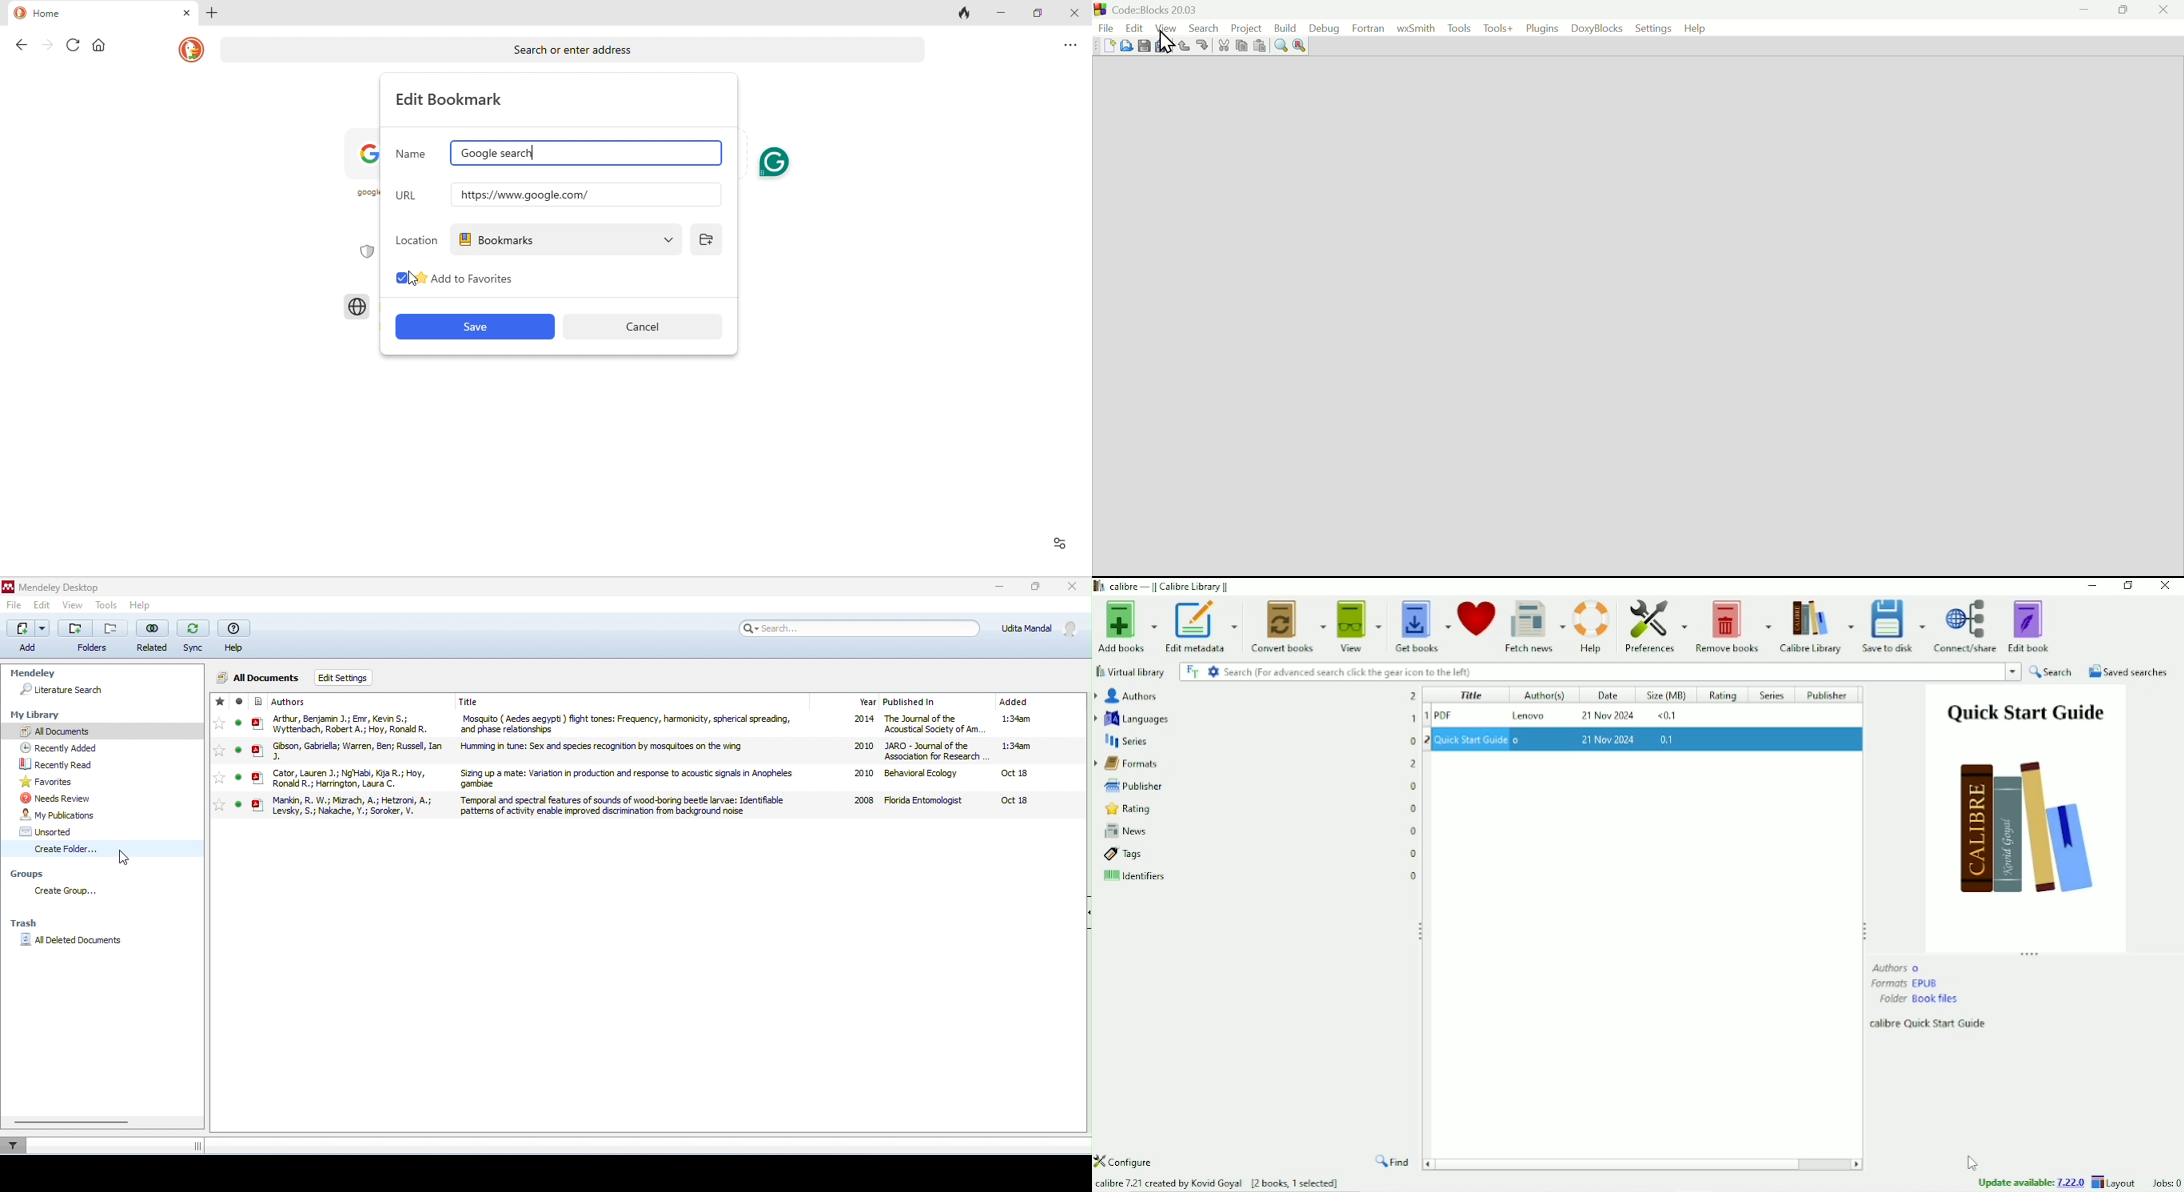  I want to click on 2020, so click(863, 747).